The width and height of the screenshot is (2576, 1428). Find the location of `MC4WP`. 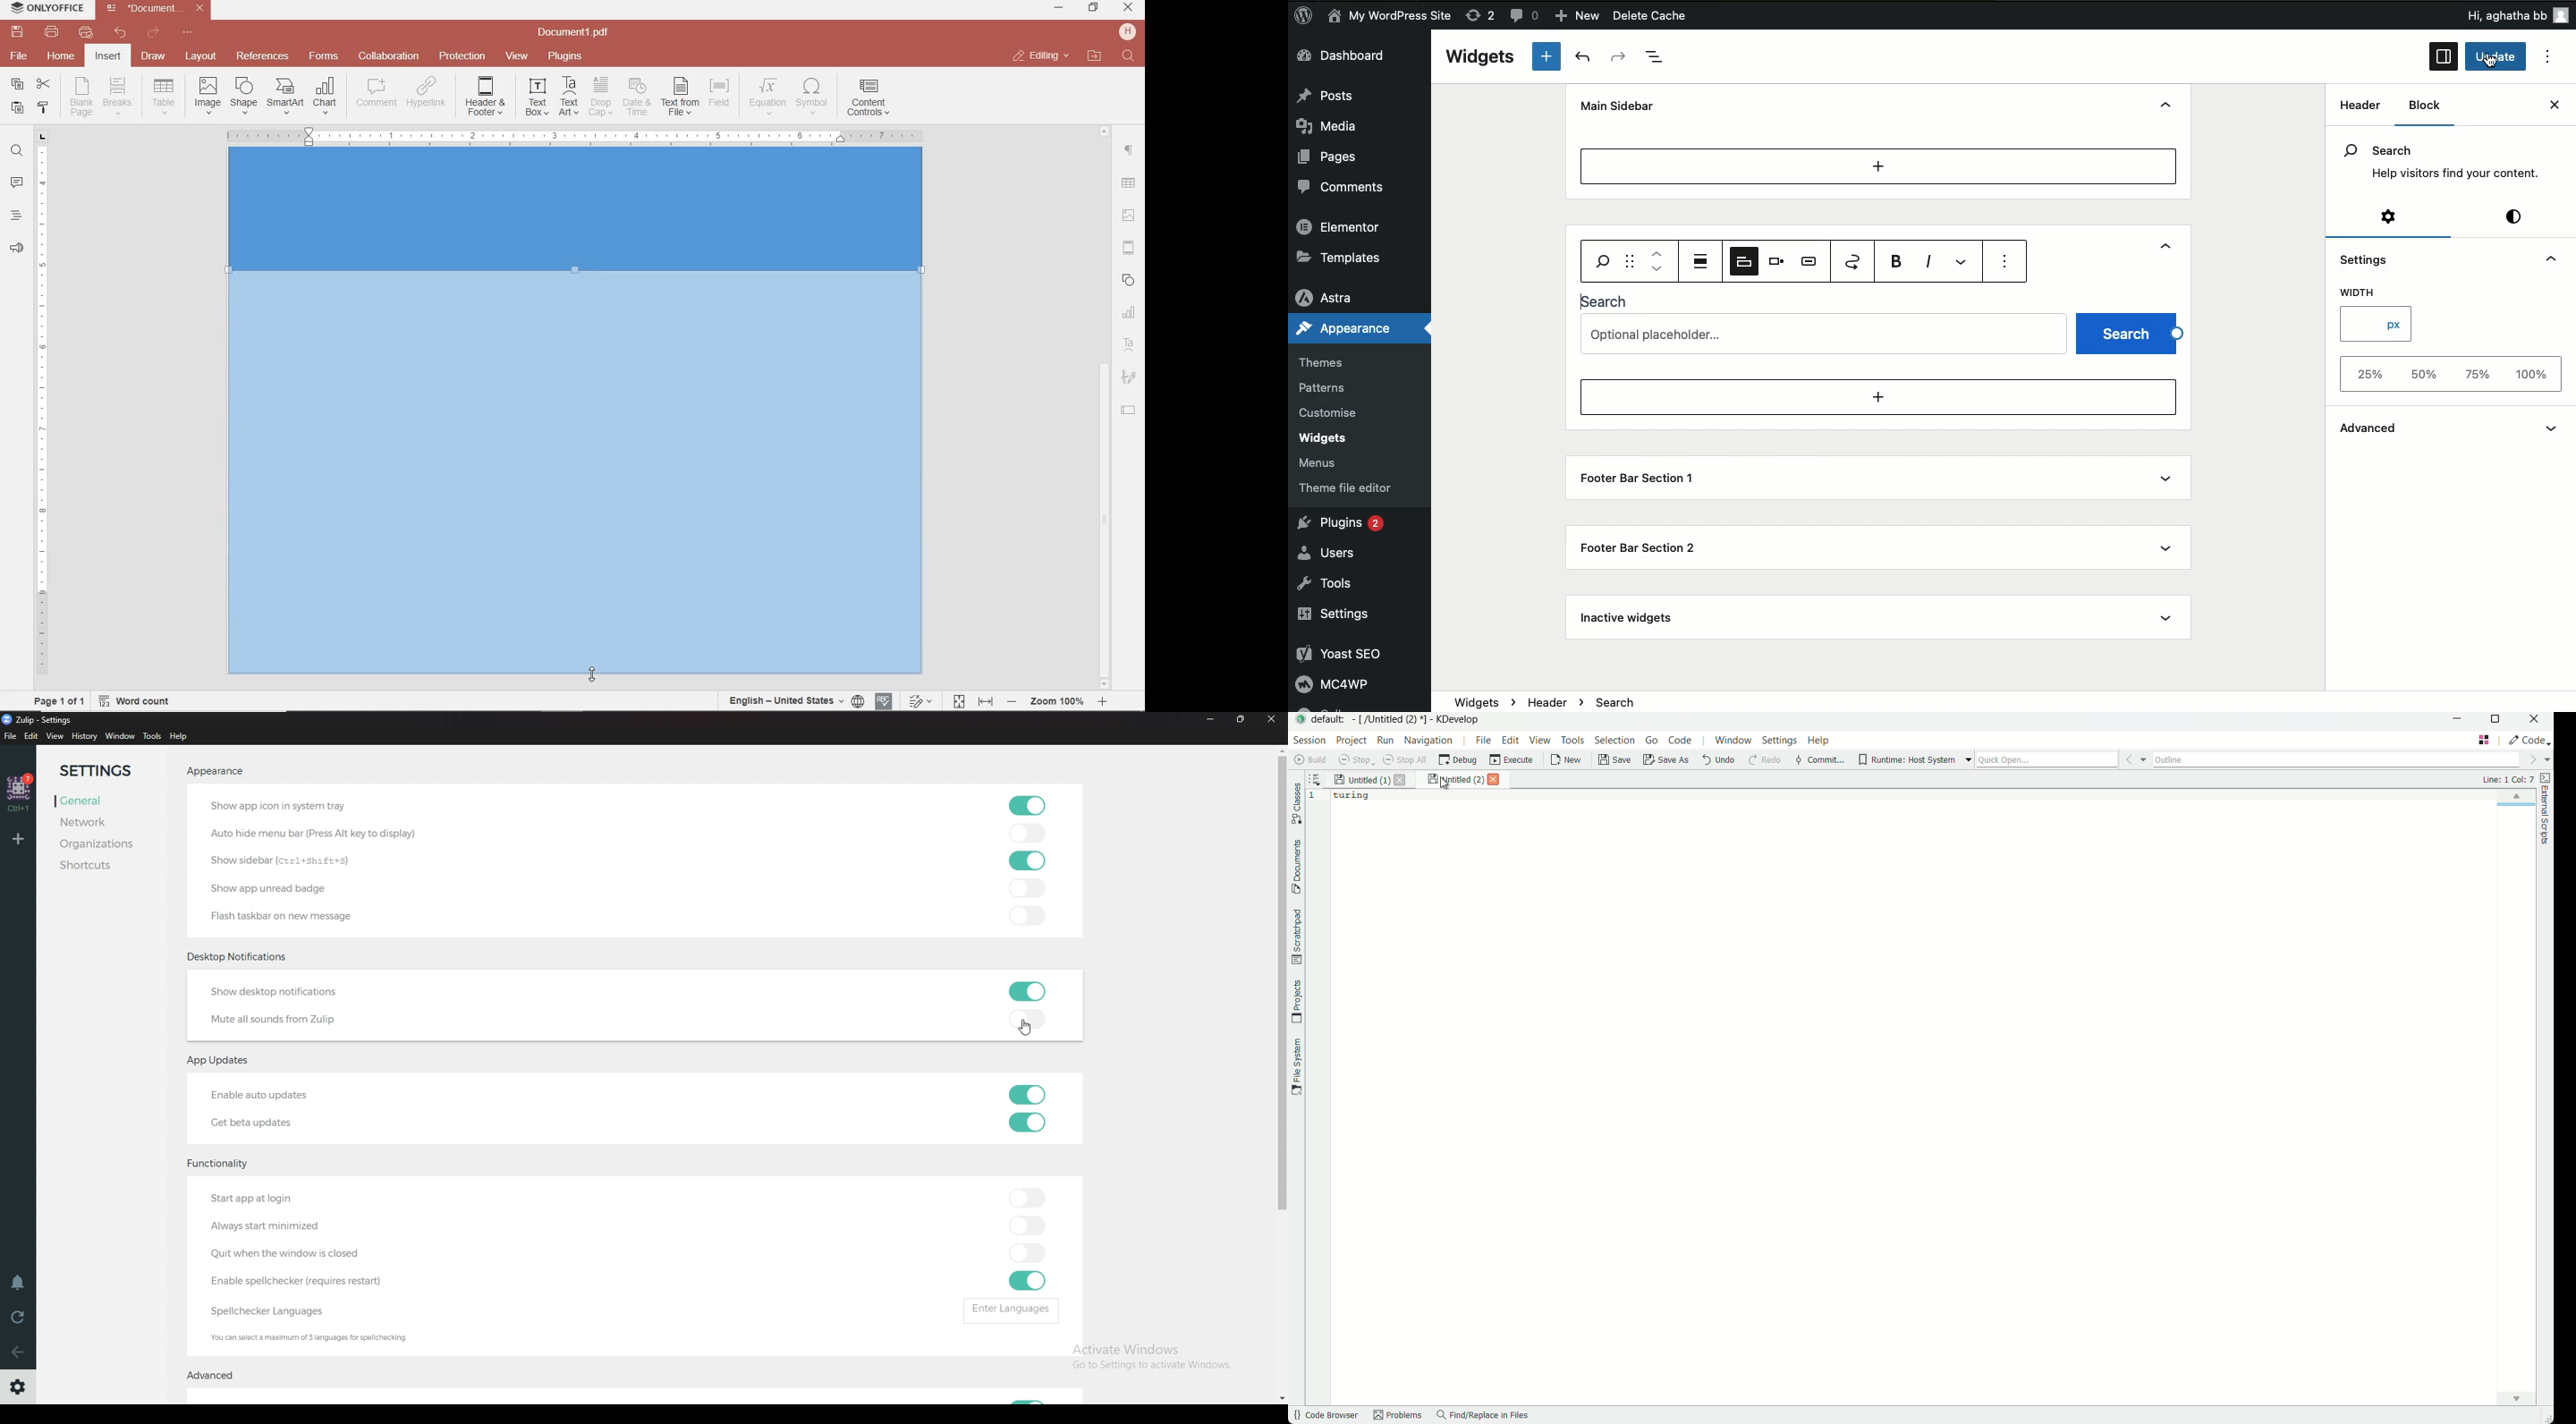

MC4WP is located at coordinates (1341, 687).